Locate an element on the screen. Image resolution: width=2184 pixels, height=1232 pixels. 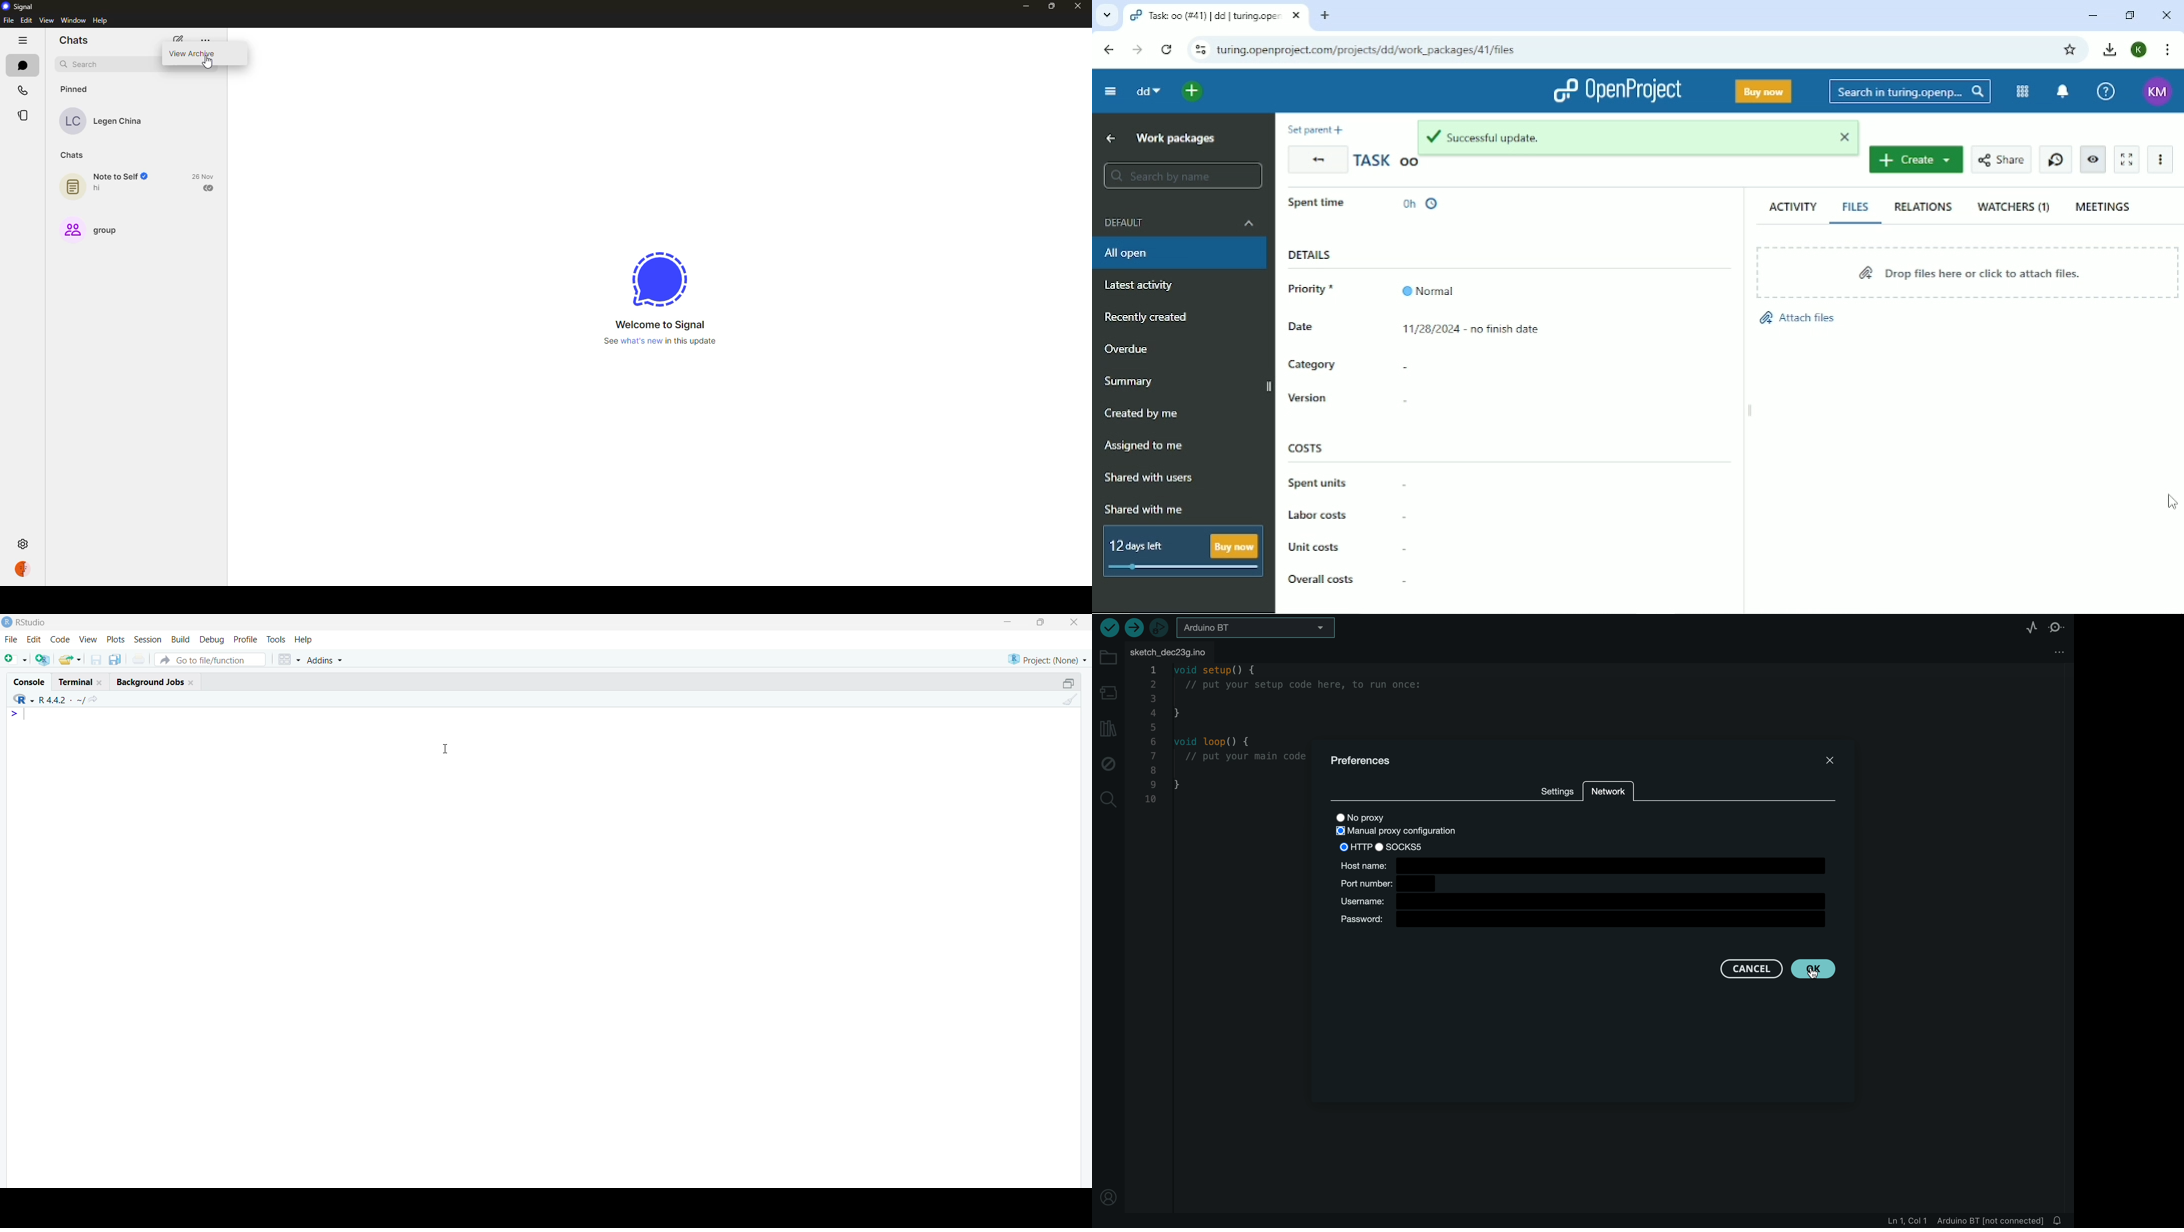
build is located at coordinates (181, 640).